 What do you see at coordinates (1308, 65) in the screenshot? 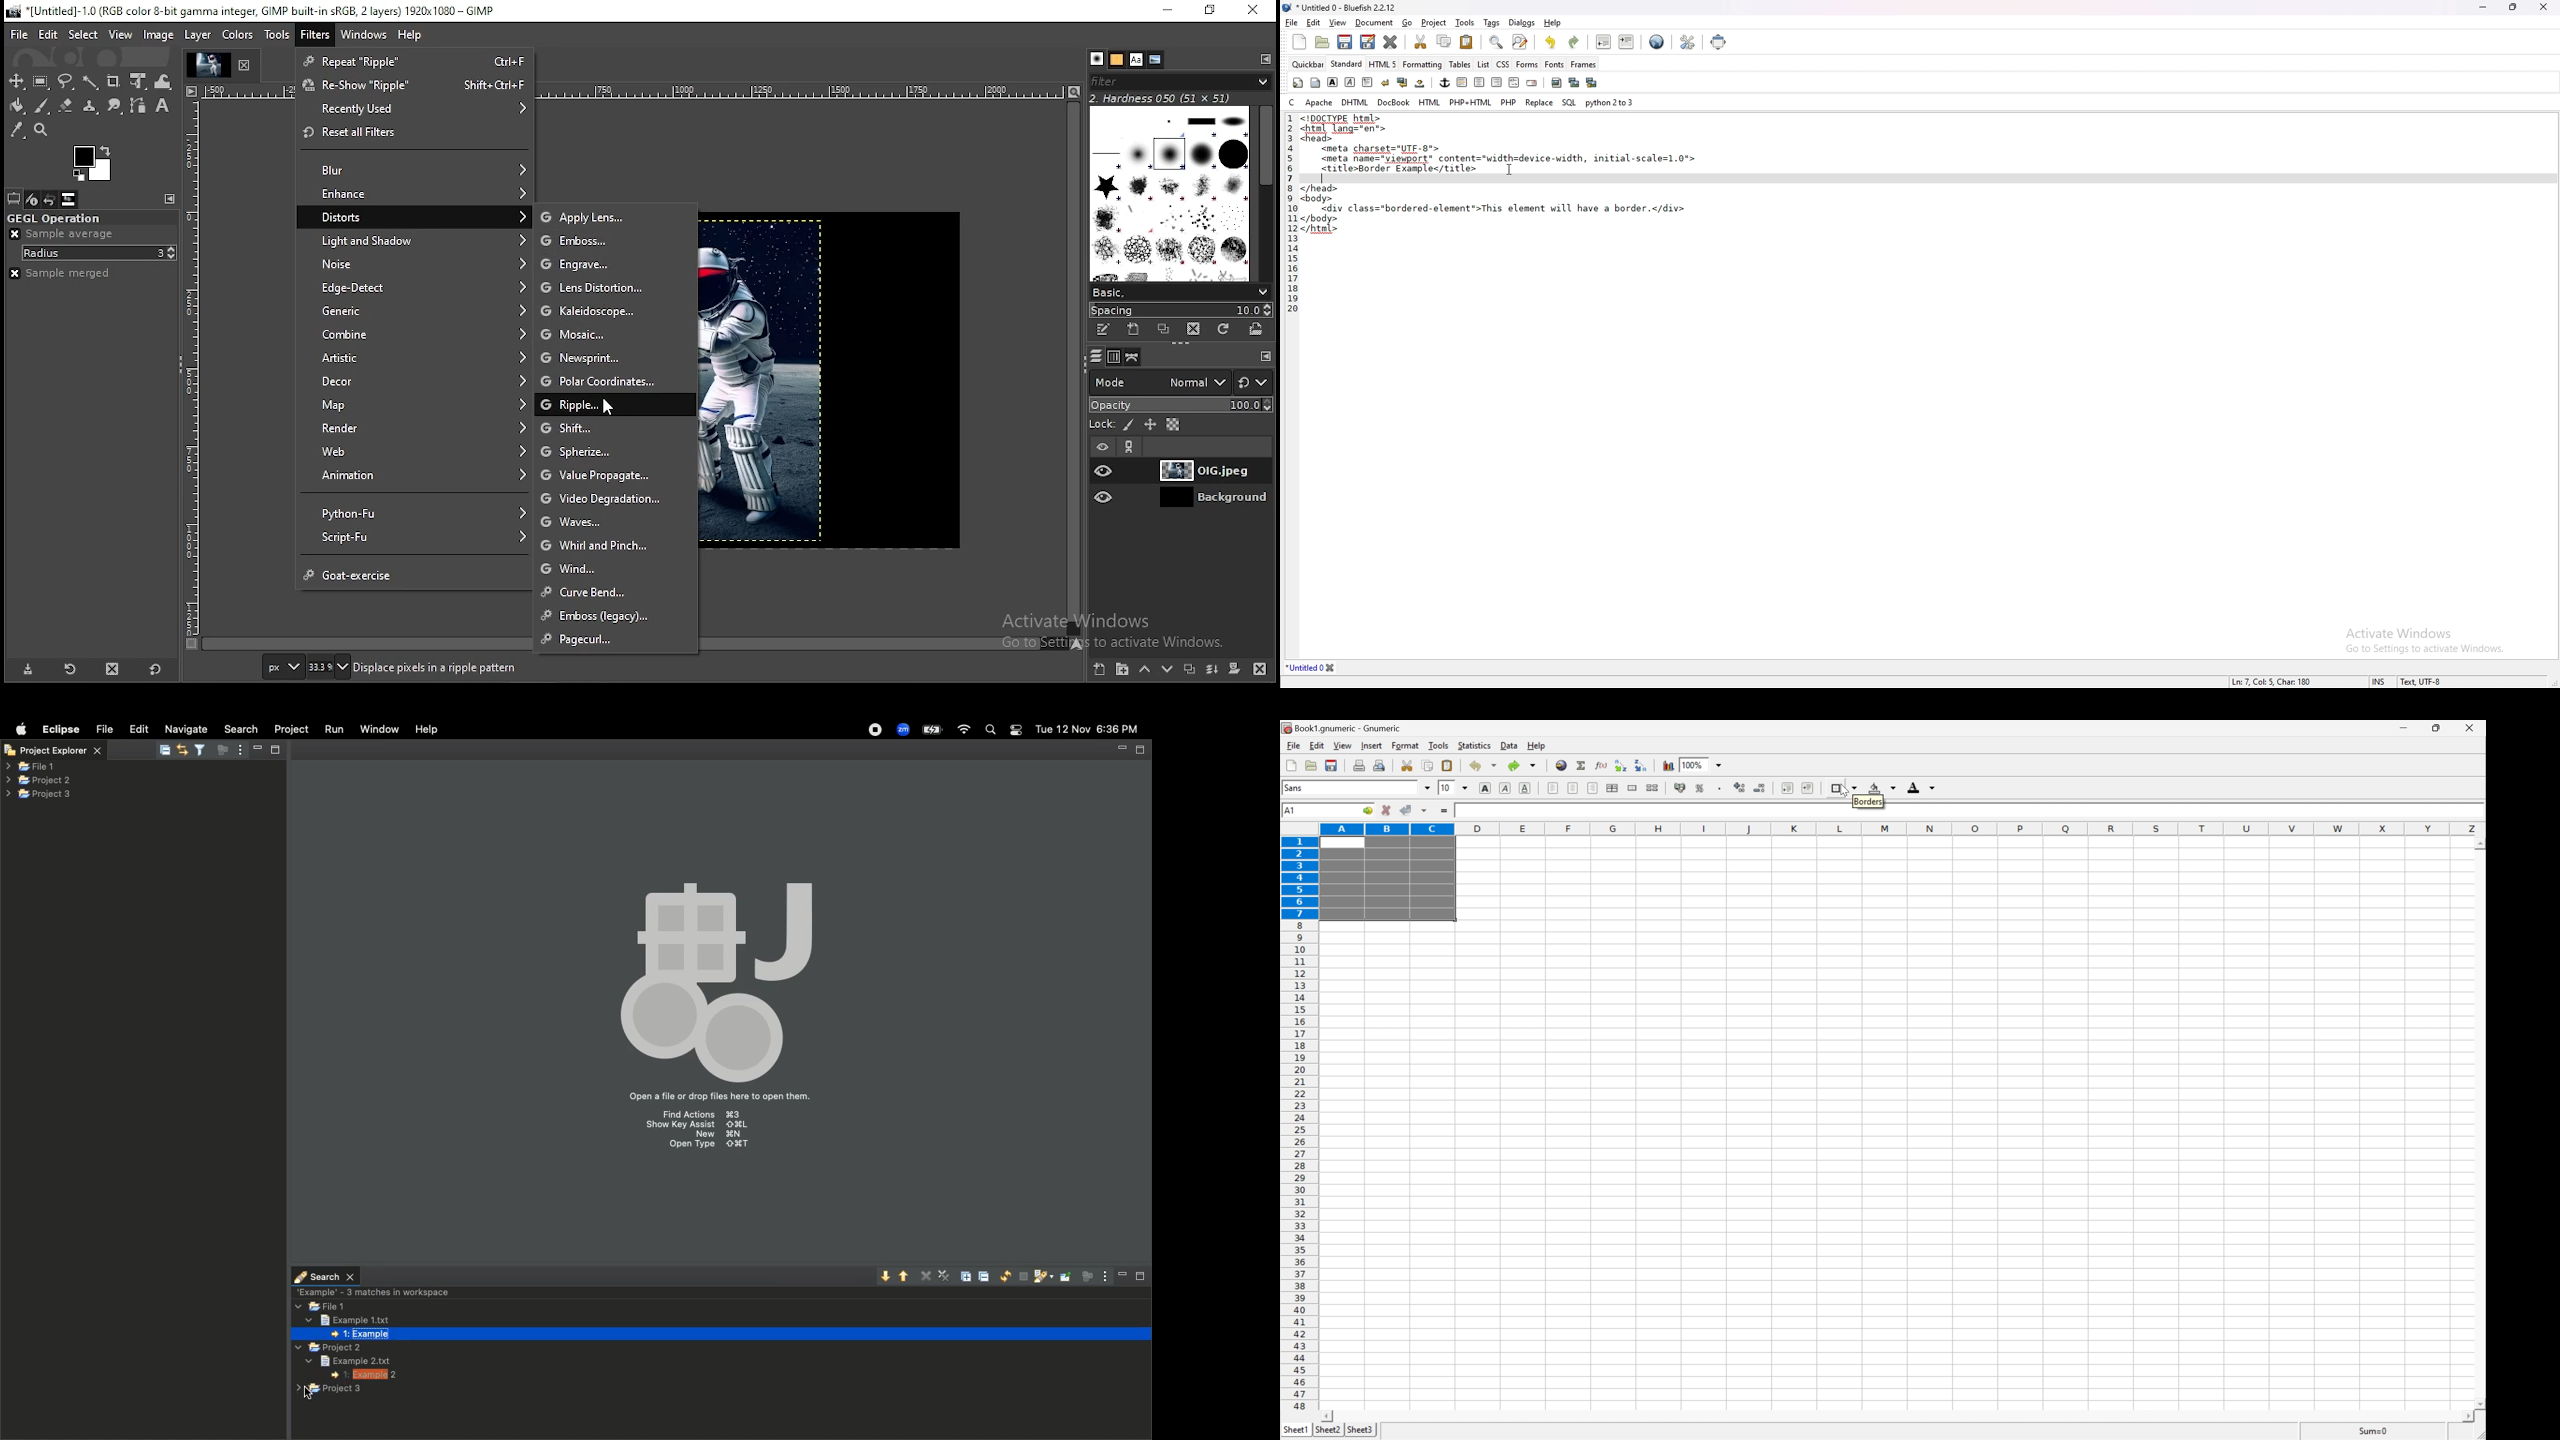
I see `quickbar` at bounding box center [1308, 65].